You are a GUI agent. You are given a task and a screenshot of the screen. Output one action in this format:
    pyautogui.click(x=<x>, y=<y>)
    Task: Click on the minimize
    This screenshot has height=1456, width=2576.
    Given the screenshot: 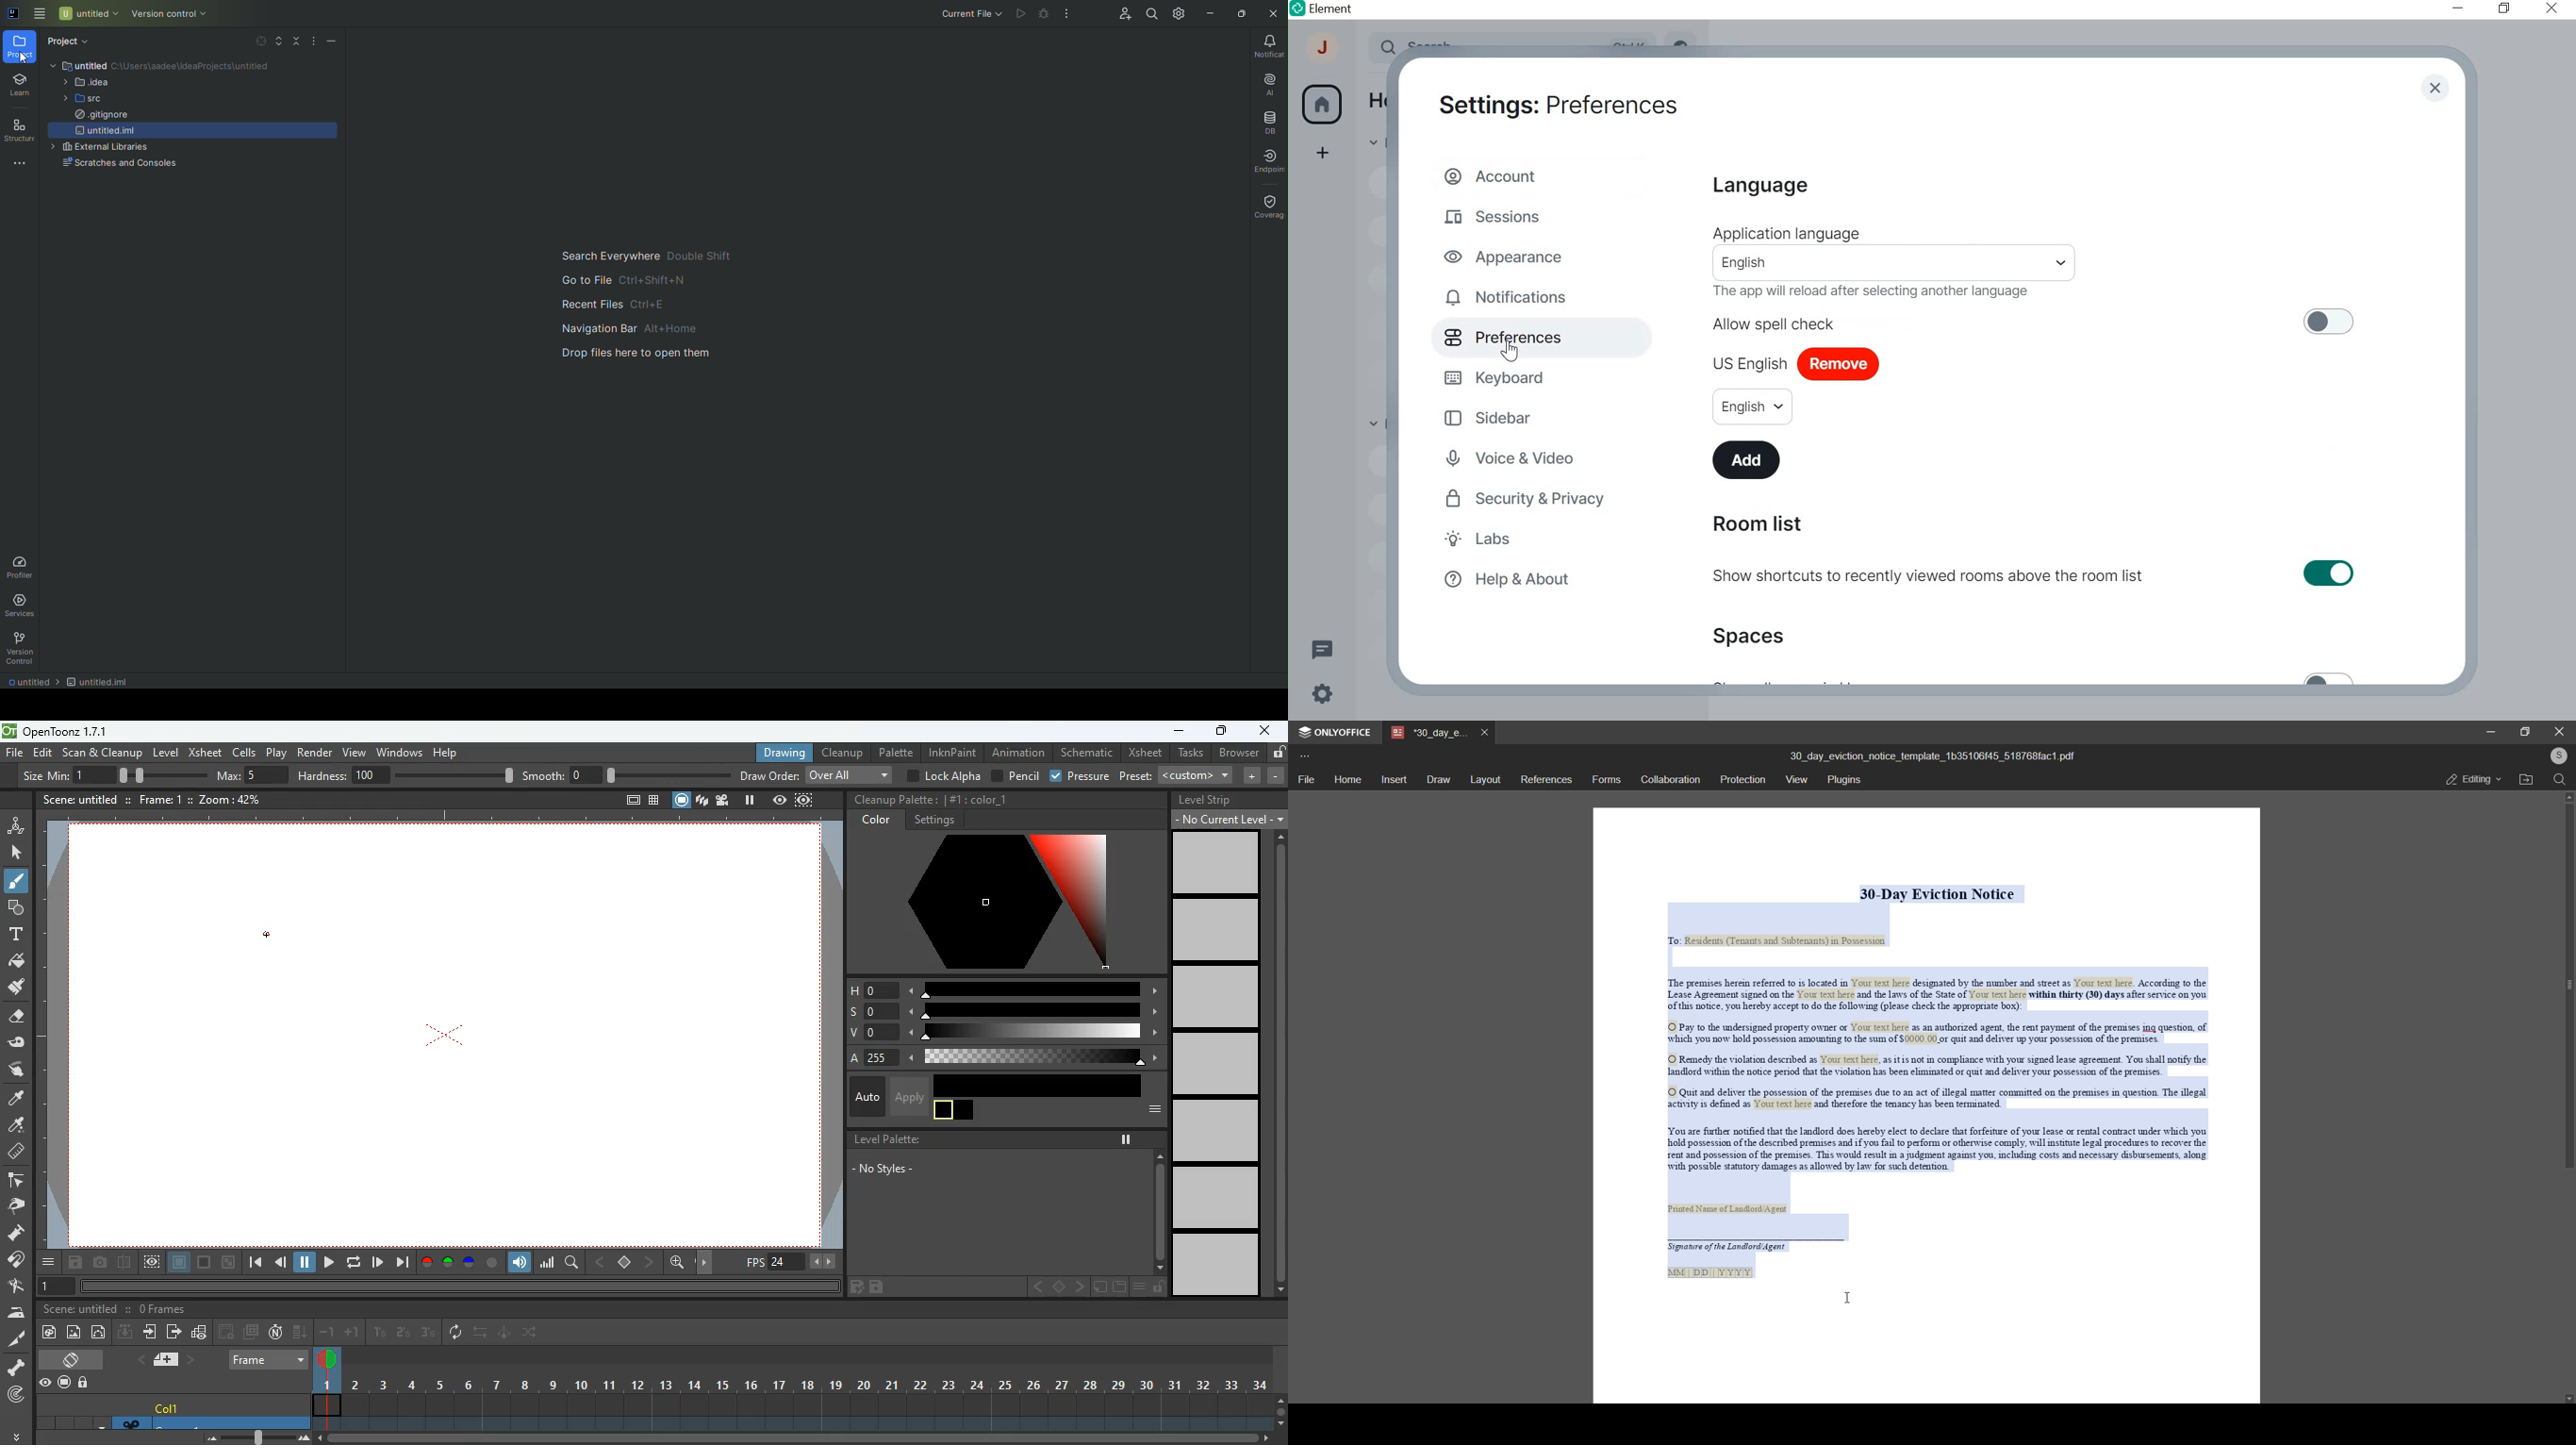 What is the action you would take?
    pyautogui.click(x=1177, y=732)
    